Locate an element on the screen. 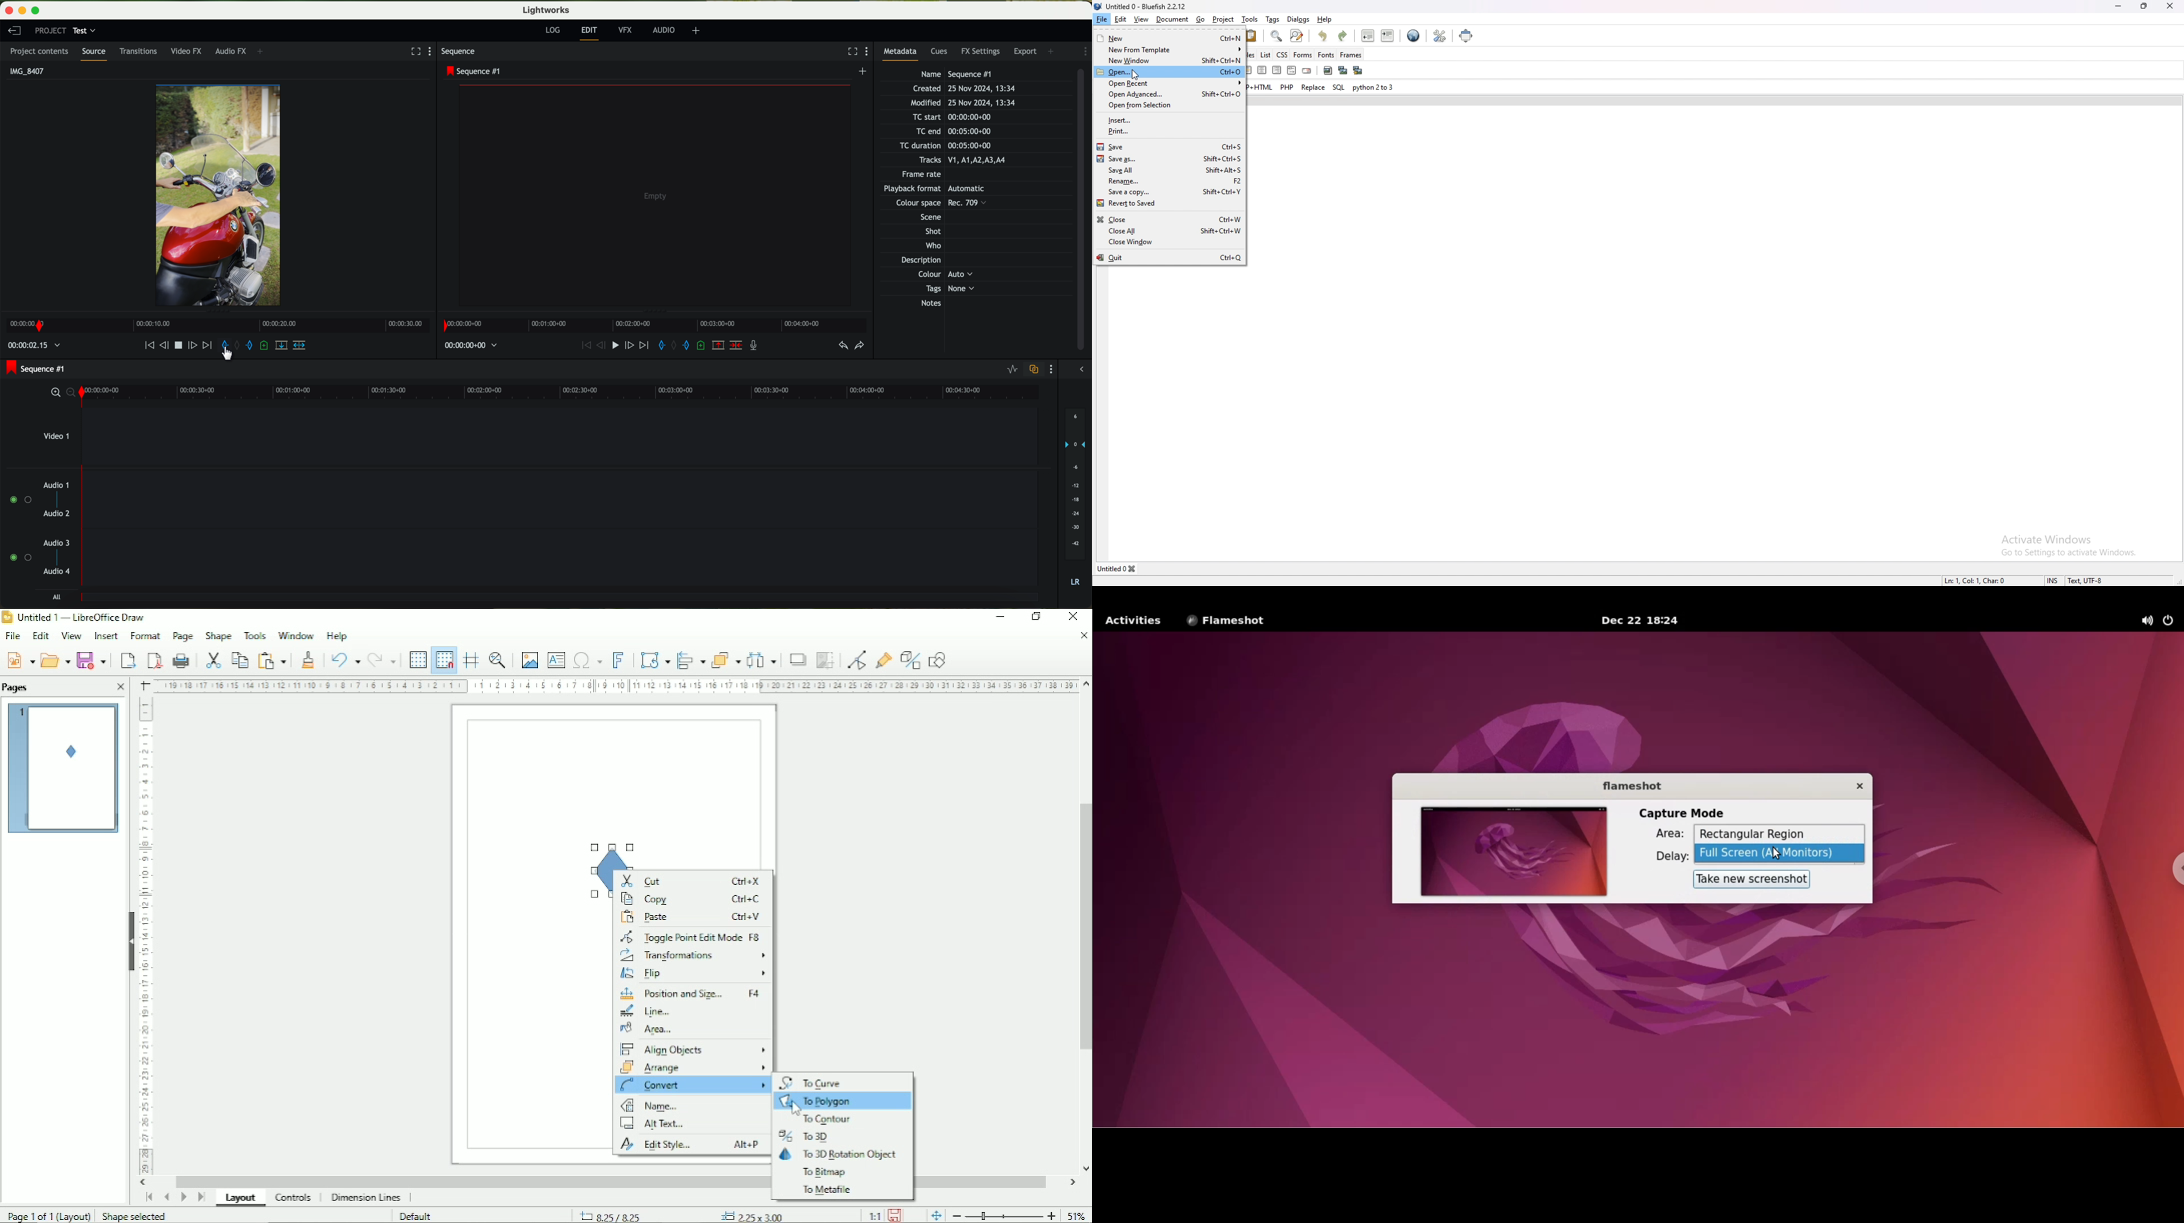  Distribute is located at coordinates (762, 660).